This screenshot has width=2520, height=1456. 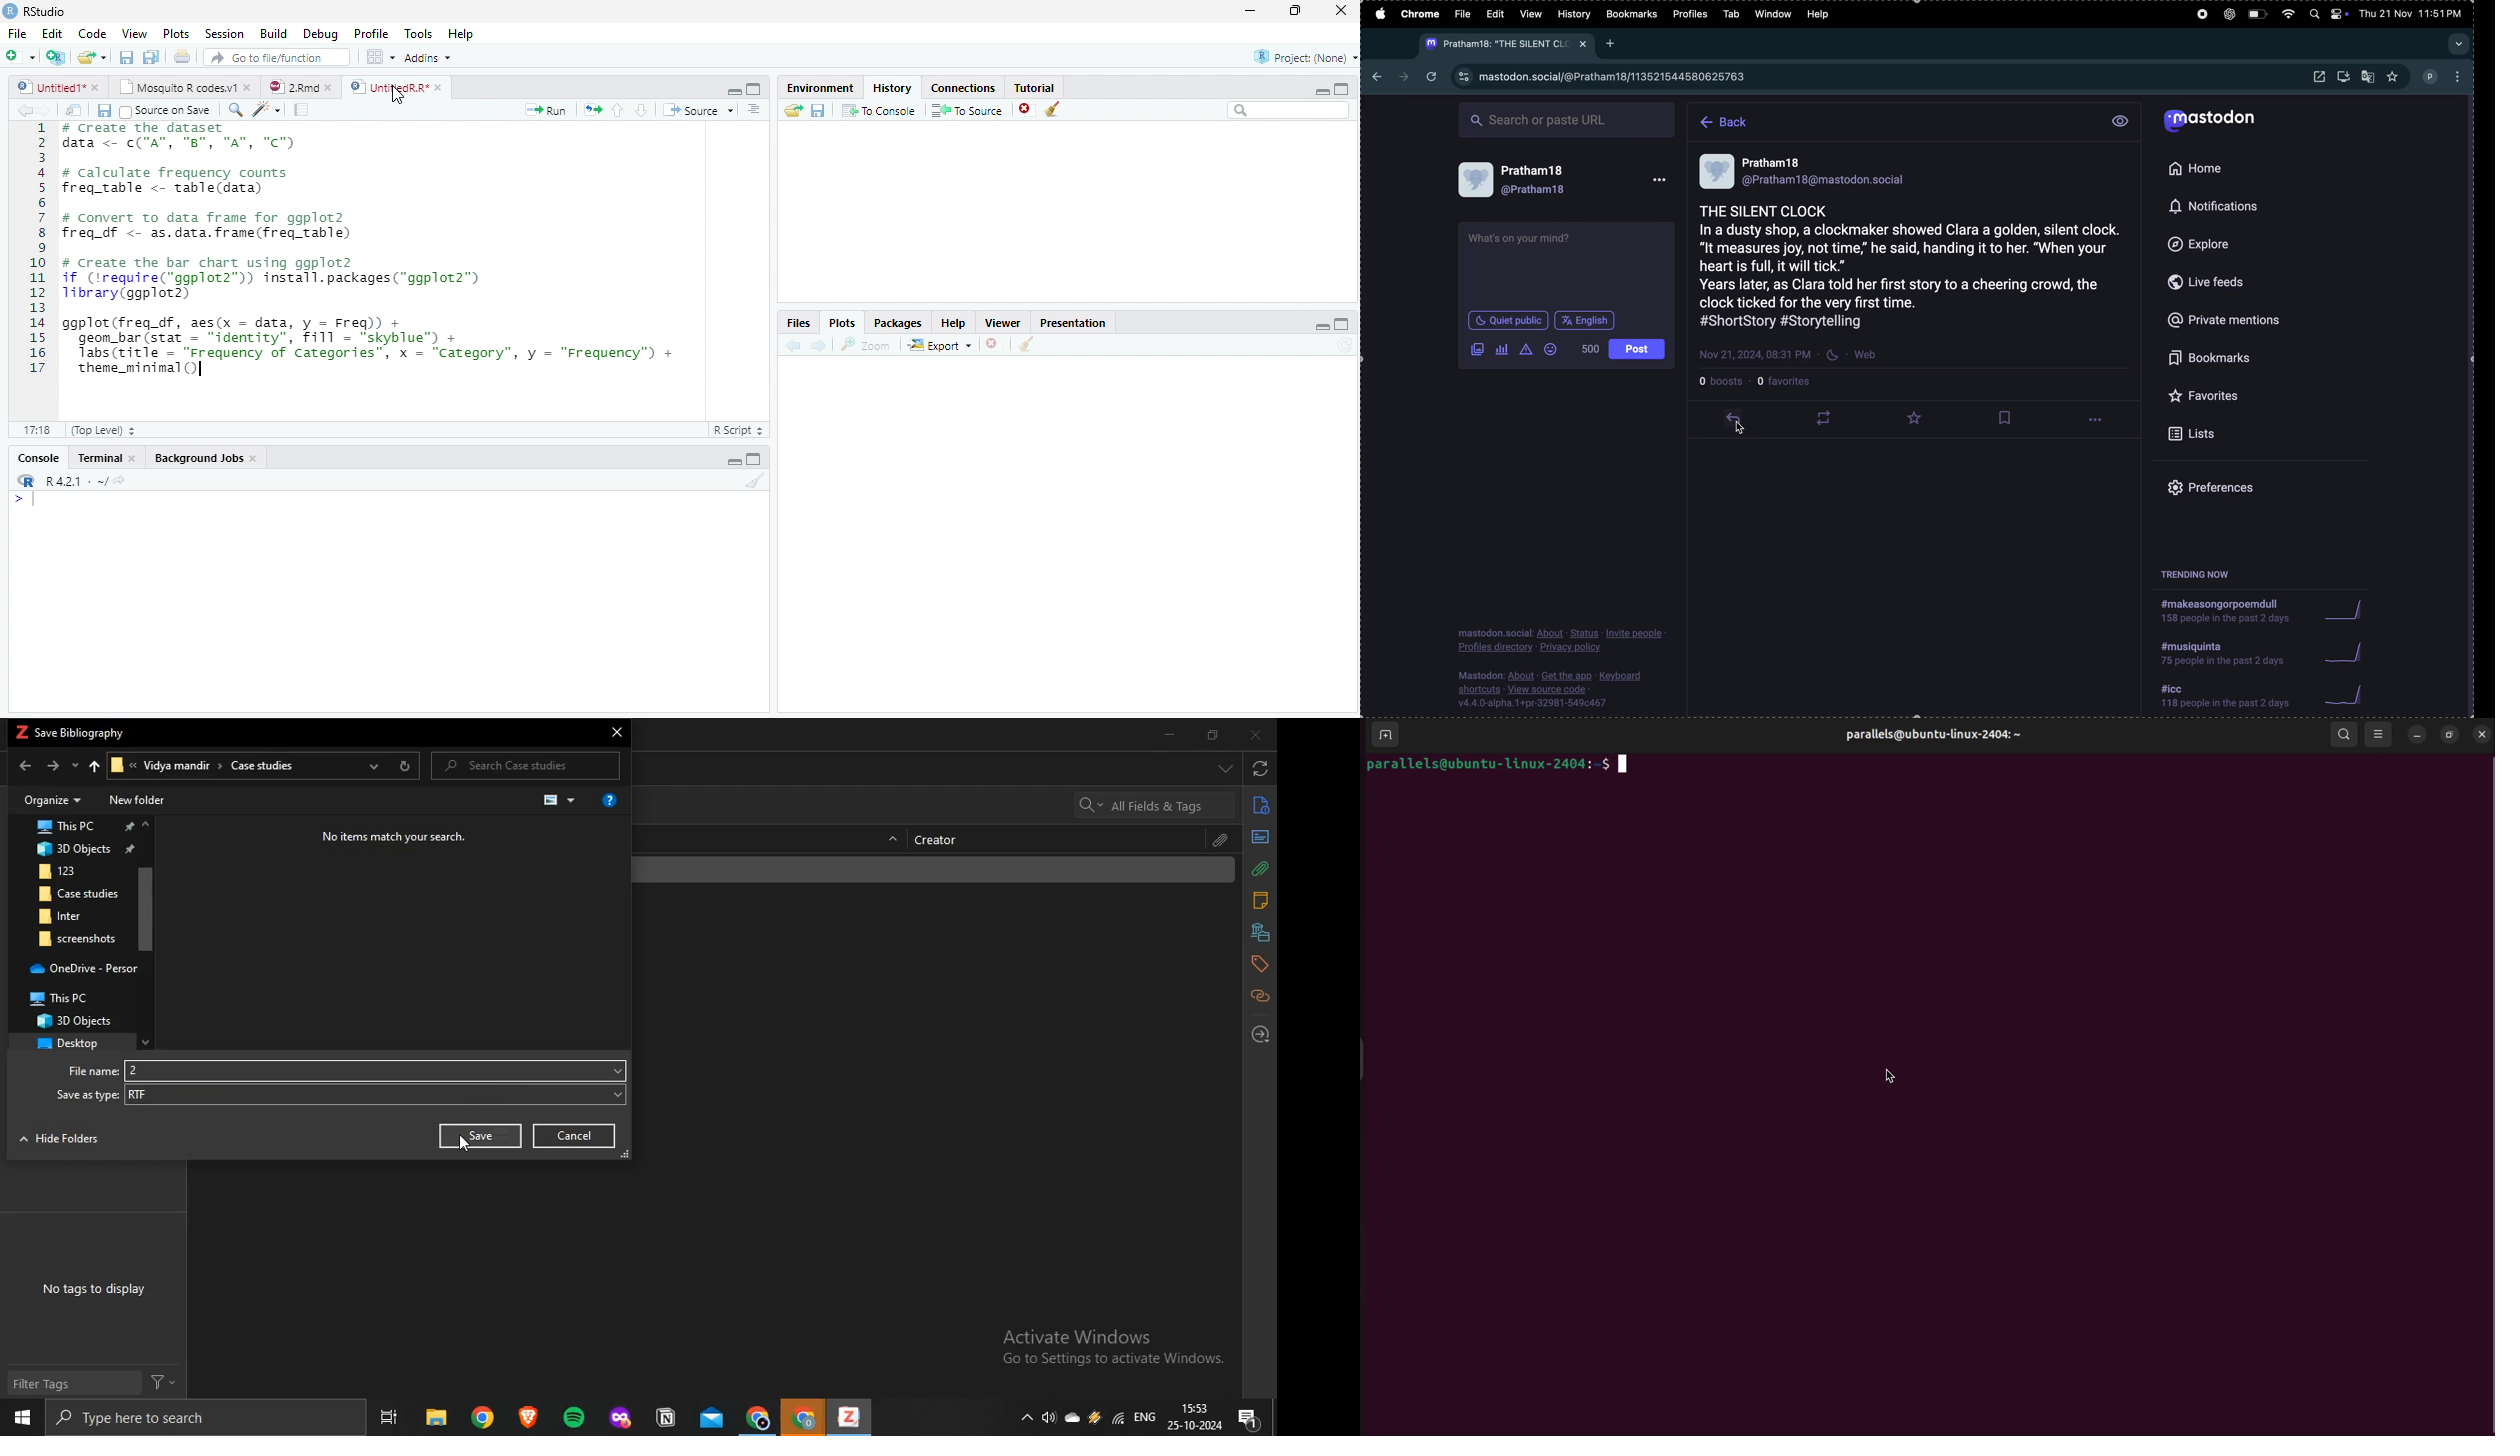 What do you see at coordinates (269, 110) in the screenshot?
I see `Code ` at bounding box center [269, 110].